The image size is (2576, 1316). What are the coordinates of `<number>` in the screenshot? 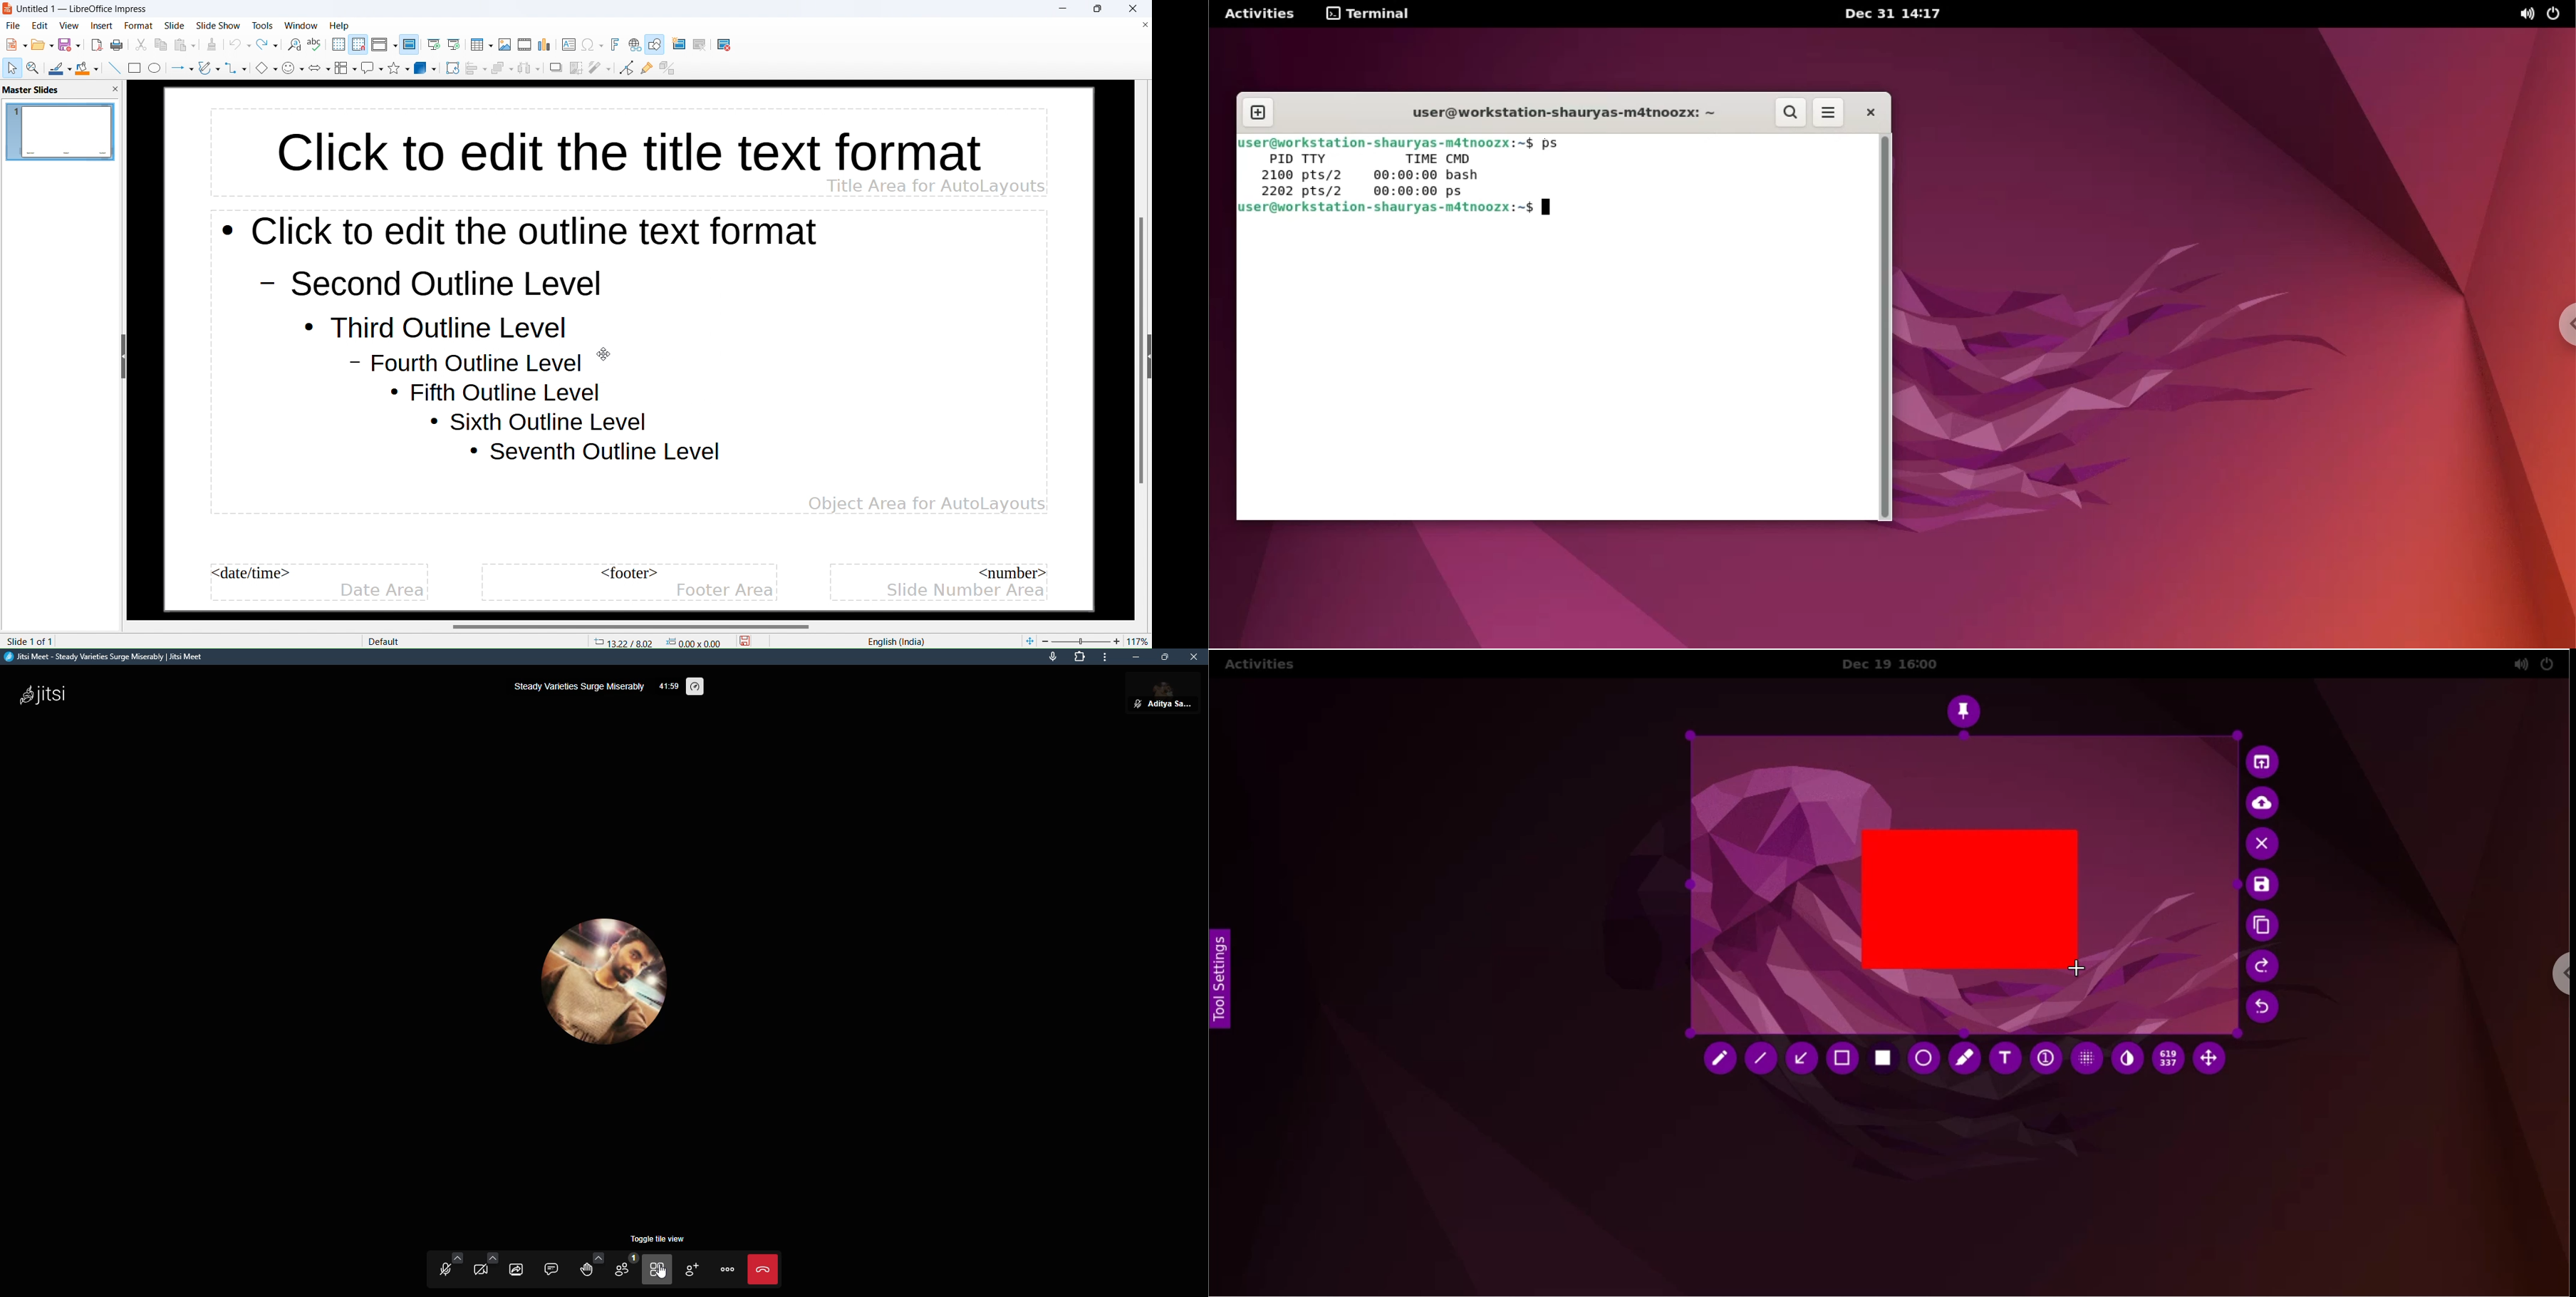 It's located at (1014, 572).